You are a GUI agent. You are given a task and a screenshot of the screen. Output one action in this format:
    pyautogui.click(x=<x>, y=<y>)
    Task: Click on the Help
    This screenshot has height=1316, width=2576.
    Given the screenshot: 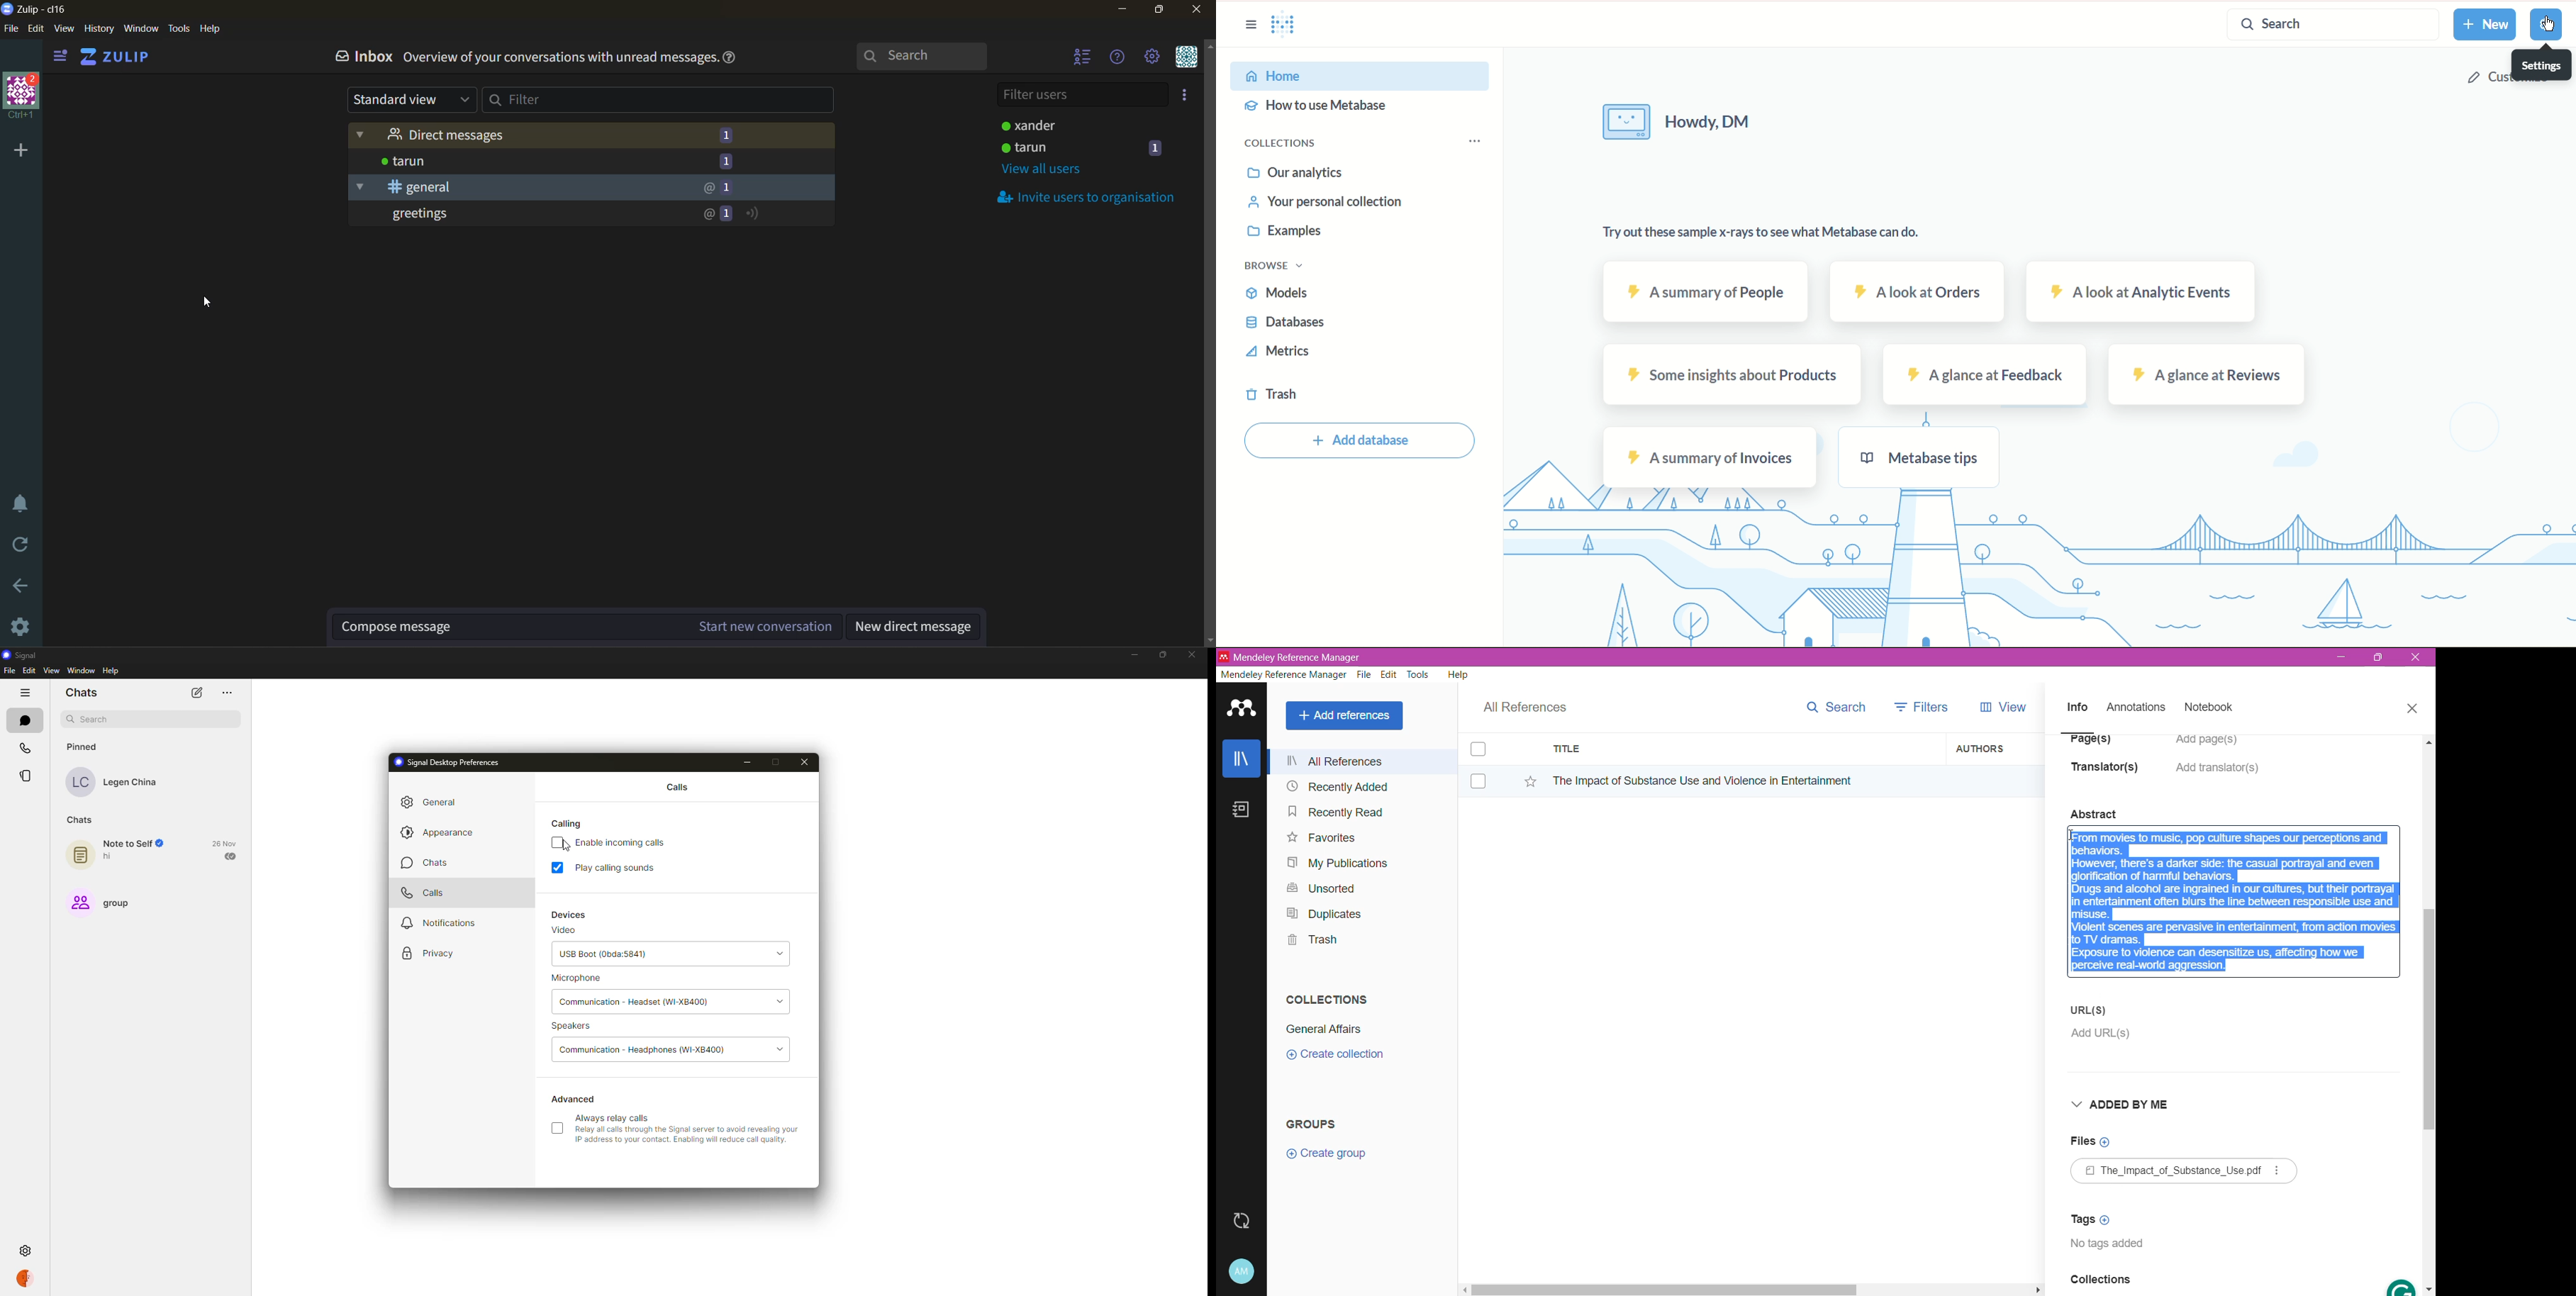 What is the action you would take?
    pyautogui.click(x=1457, y=674)
    